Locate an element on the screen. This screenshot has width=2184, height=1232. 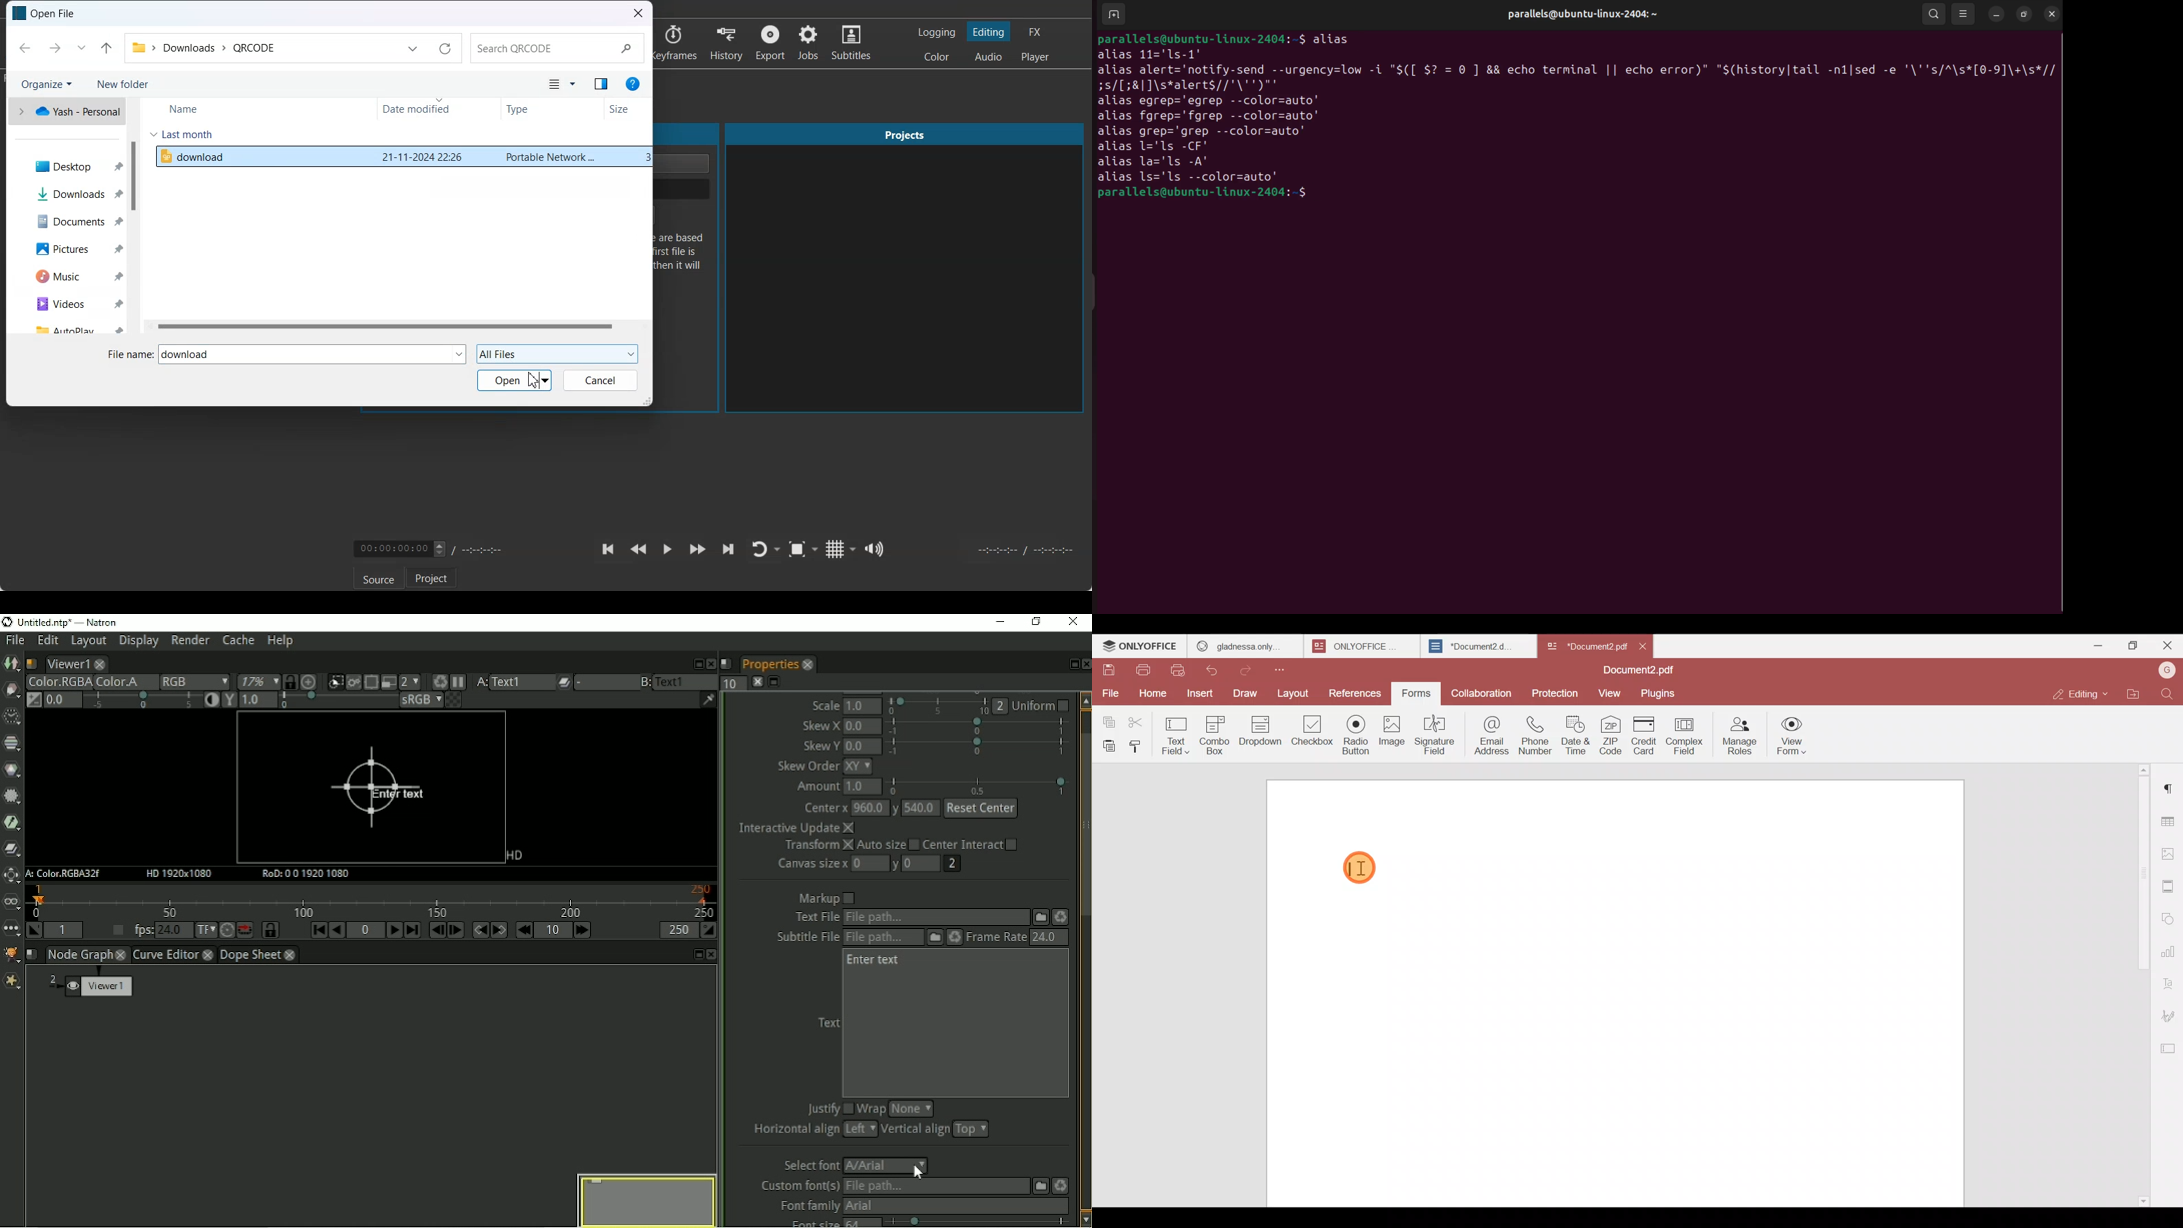
File name is located at coordinates (130, 356).